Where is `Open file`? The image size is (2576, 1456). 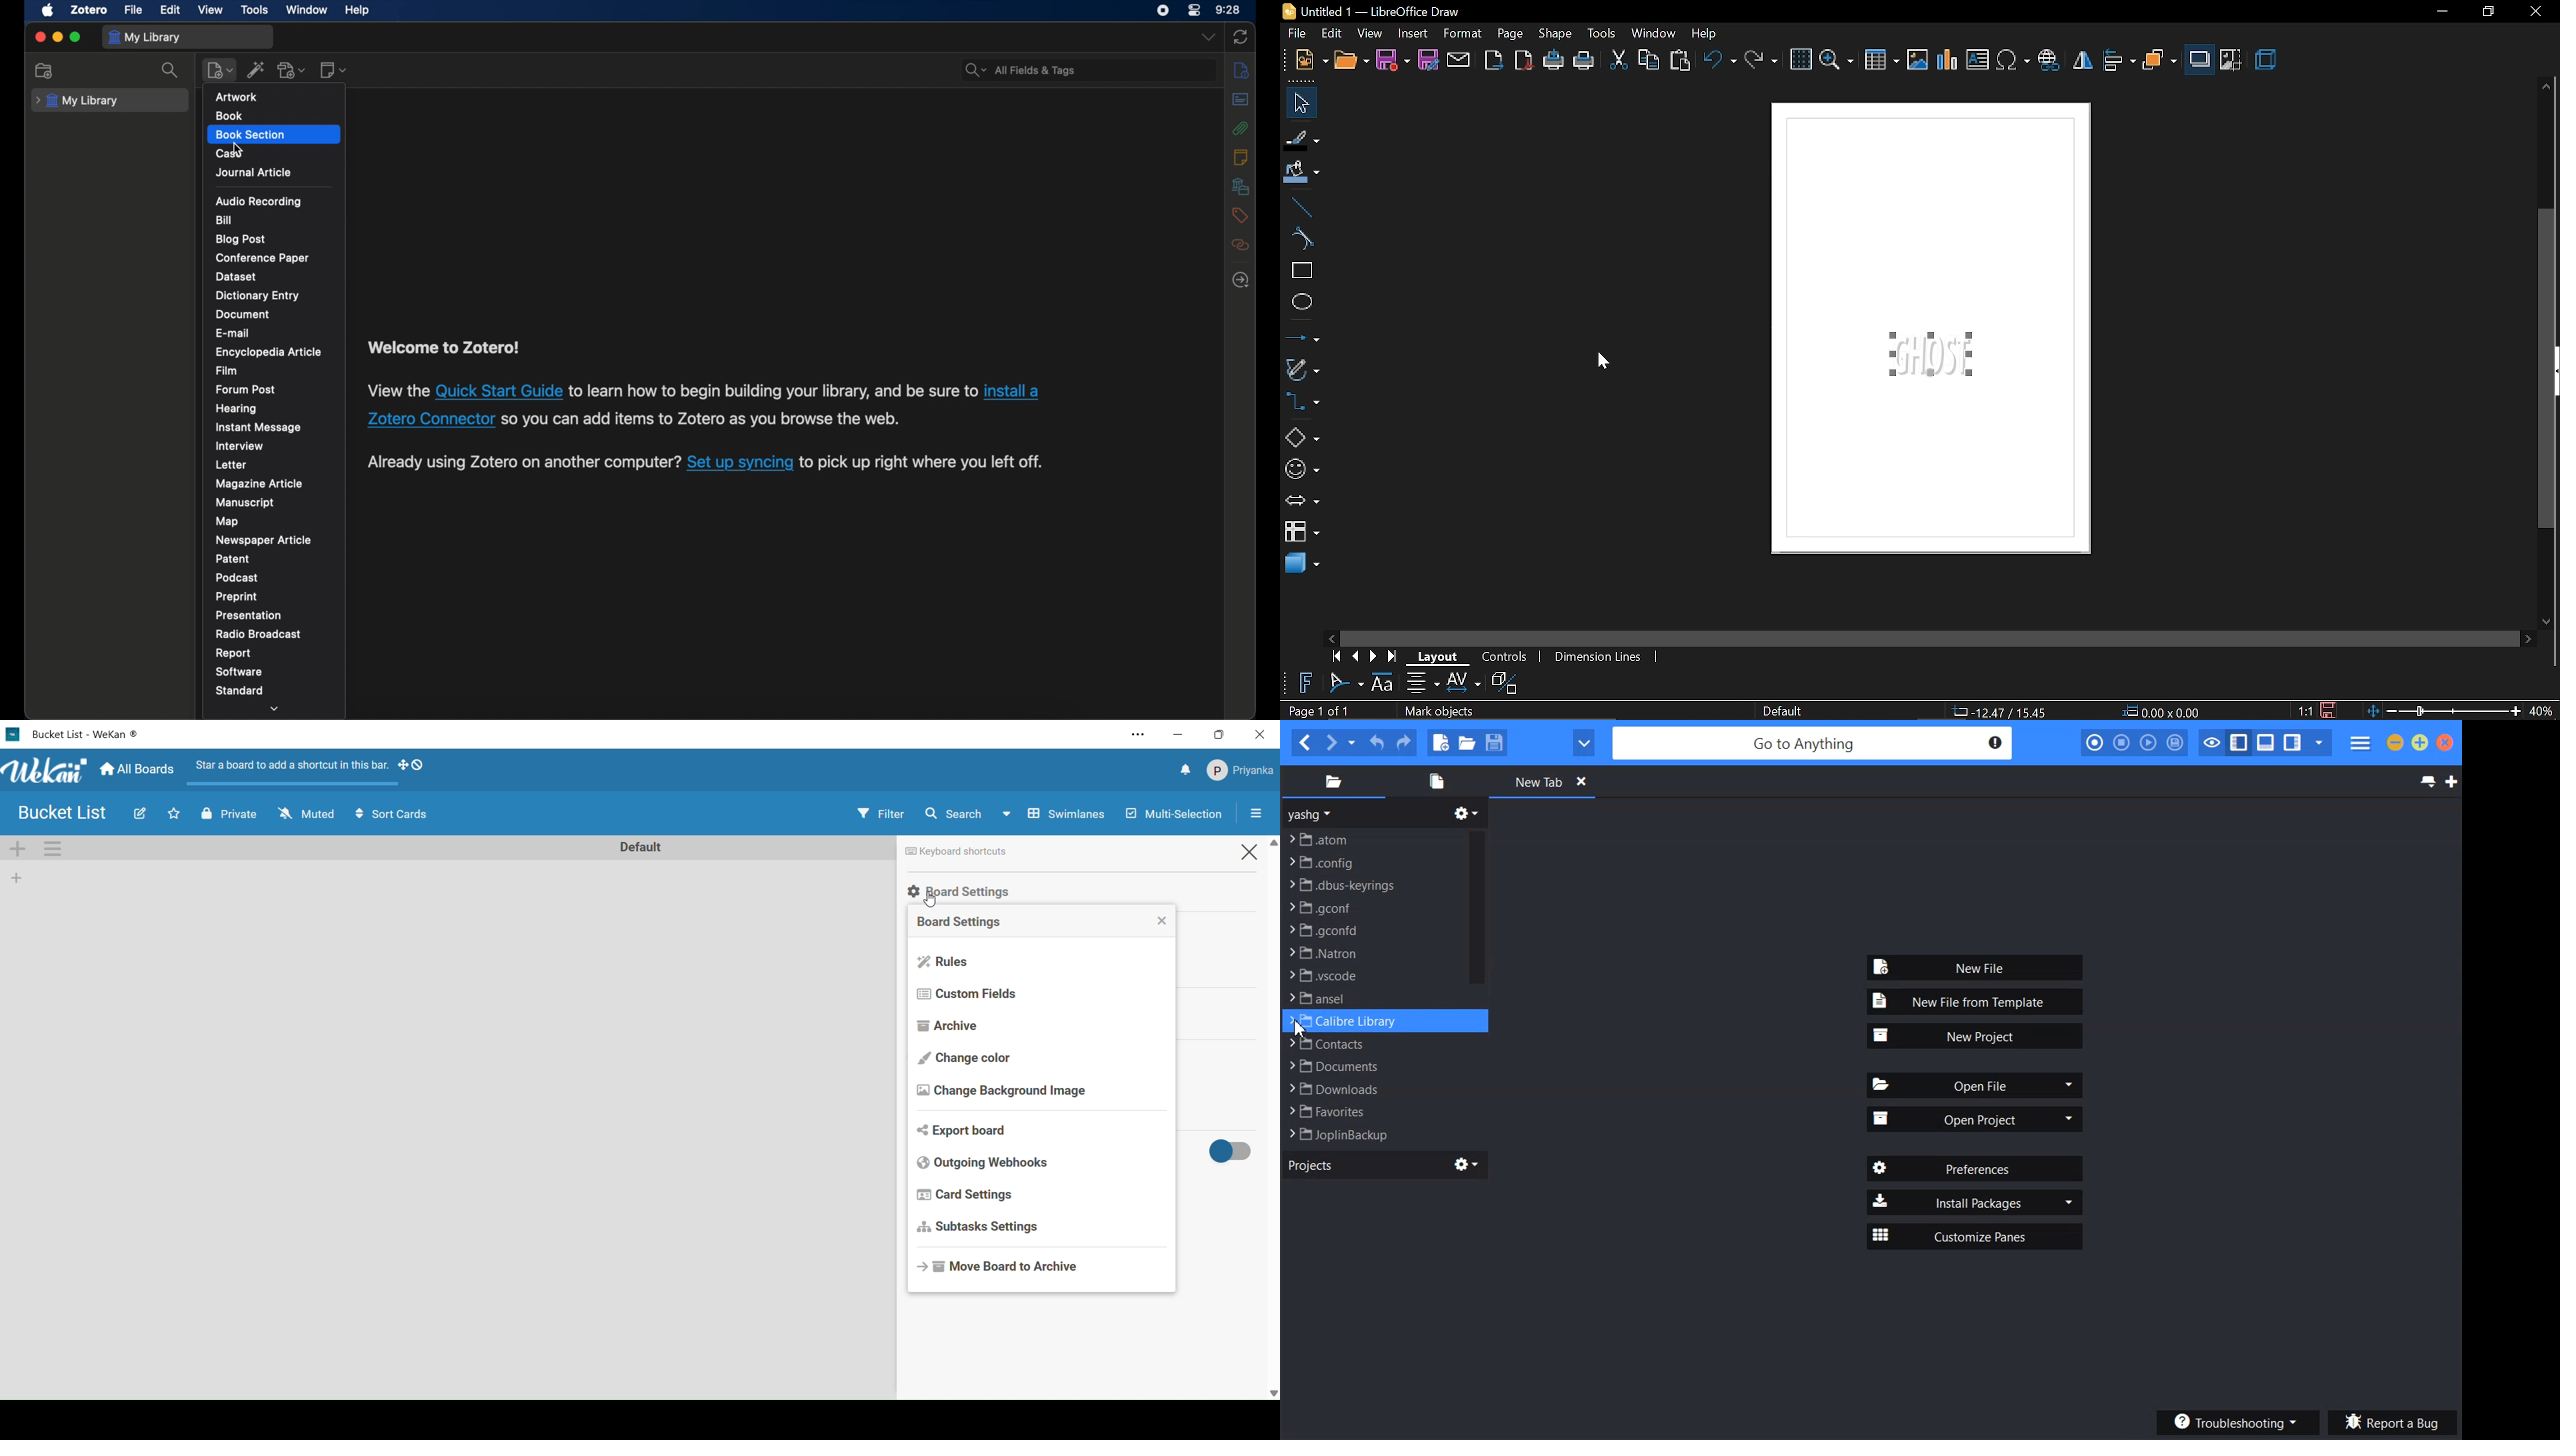
Open file is located at coordinates (1467, 742).